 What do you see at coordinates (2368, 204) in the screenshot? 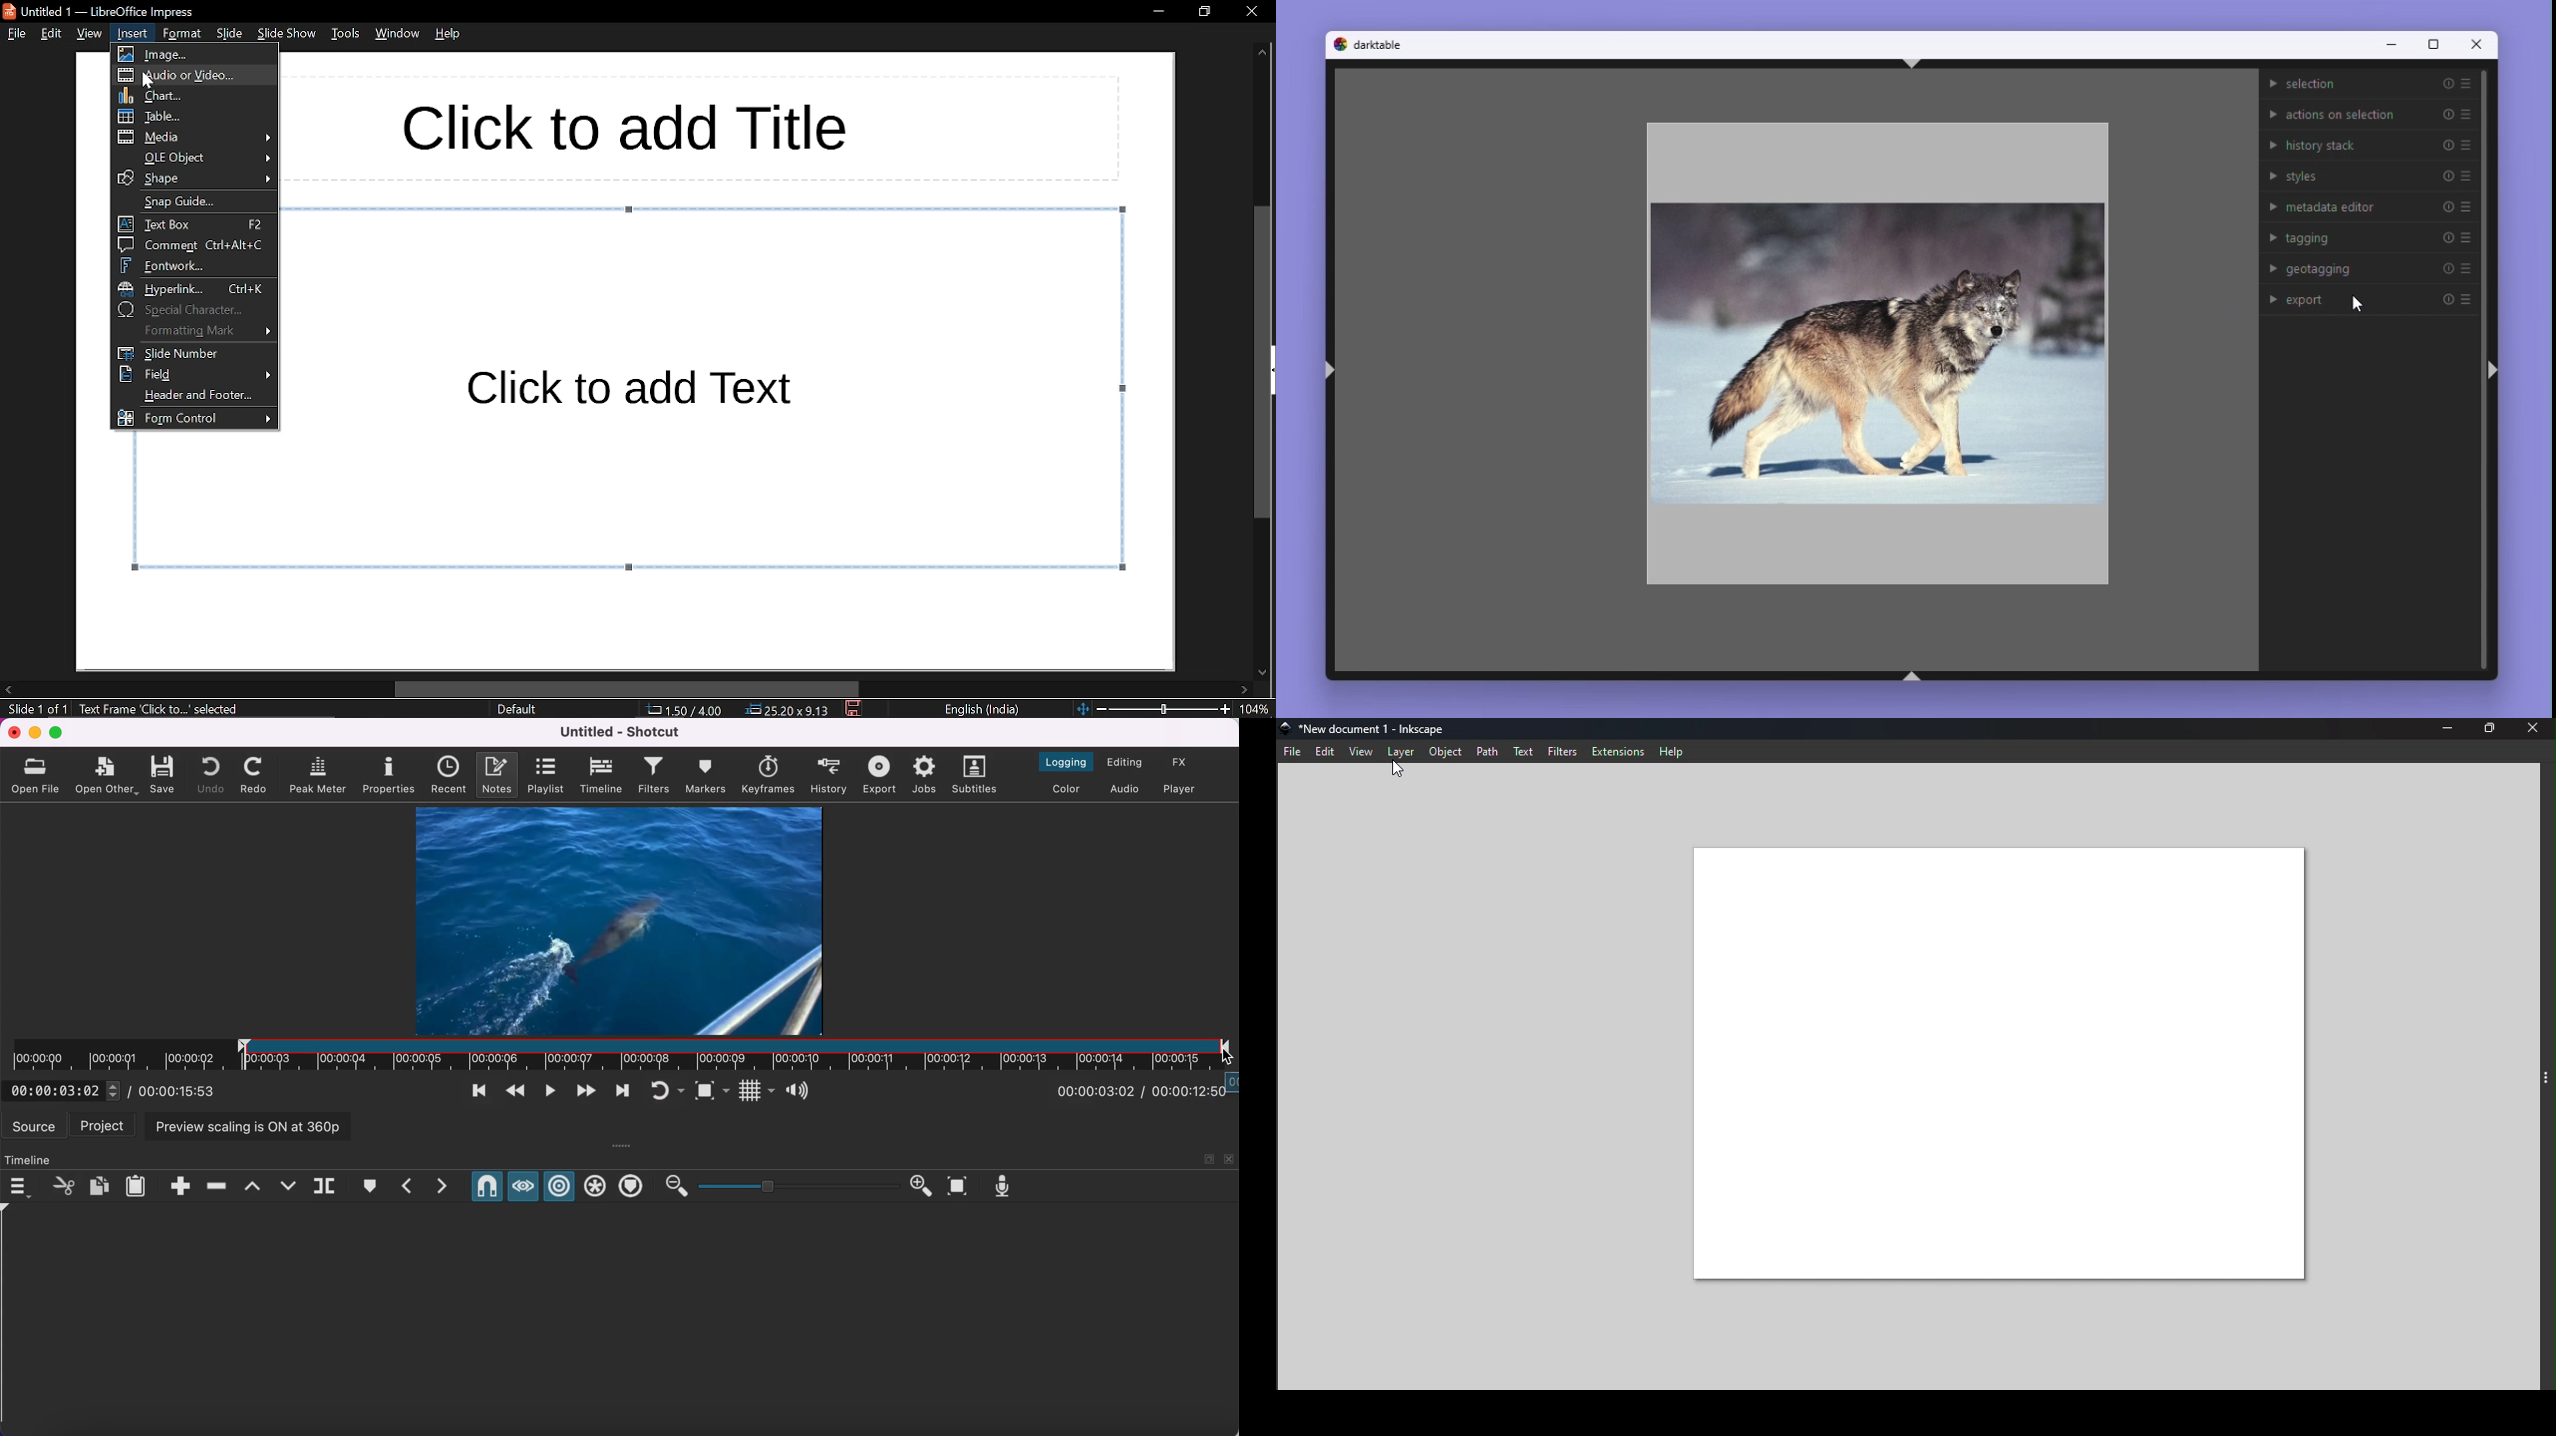
I see `Metadata editor` at bounding box center [2368, 204].